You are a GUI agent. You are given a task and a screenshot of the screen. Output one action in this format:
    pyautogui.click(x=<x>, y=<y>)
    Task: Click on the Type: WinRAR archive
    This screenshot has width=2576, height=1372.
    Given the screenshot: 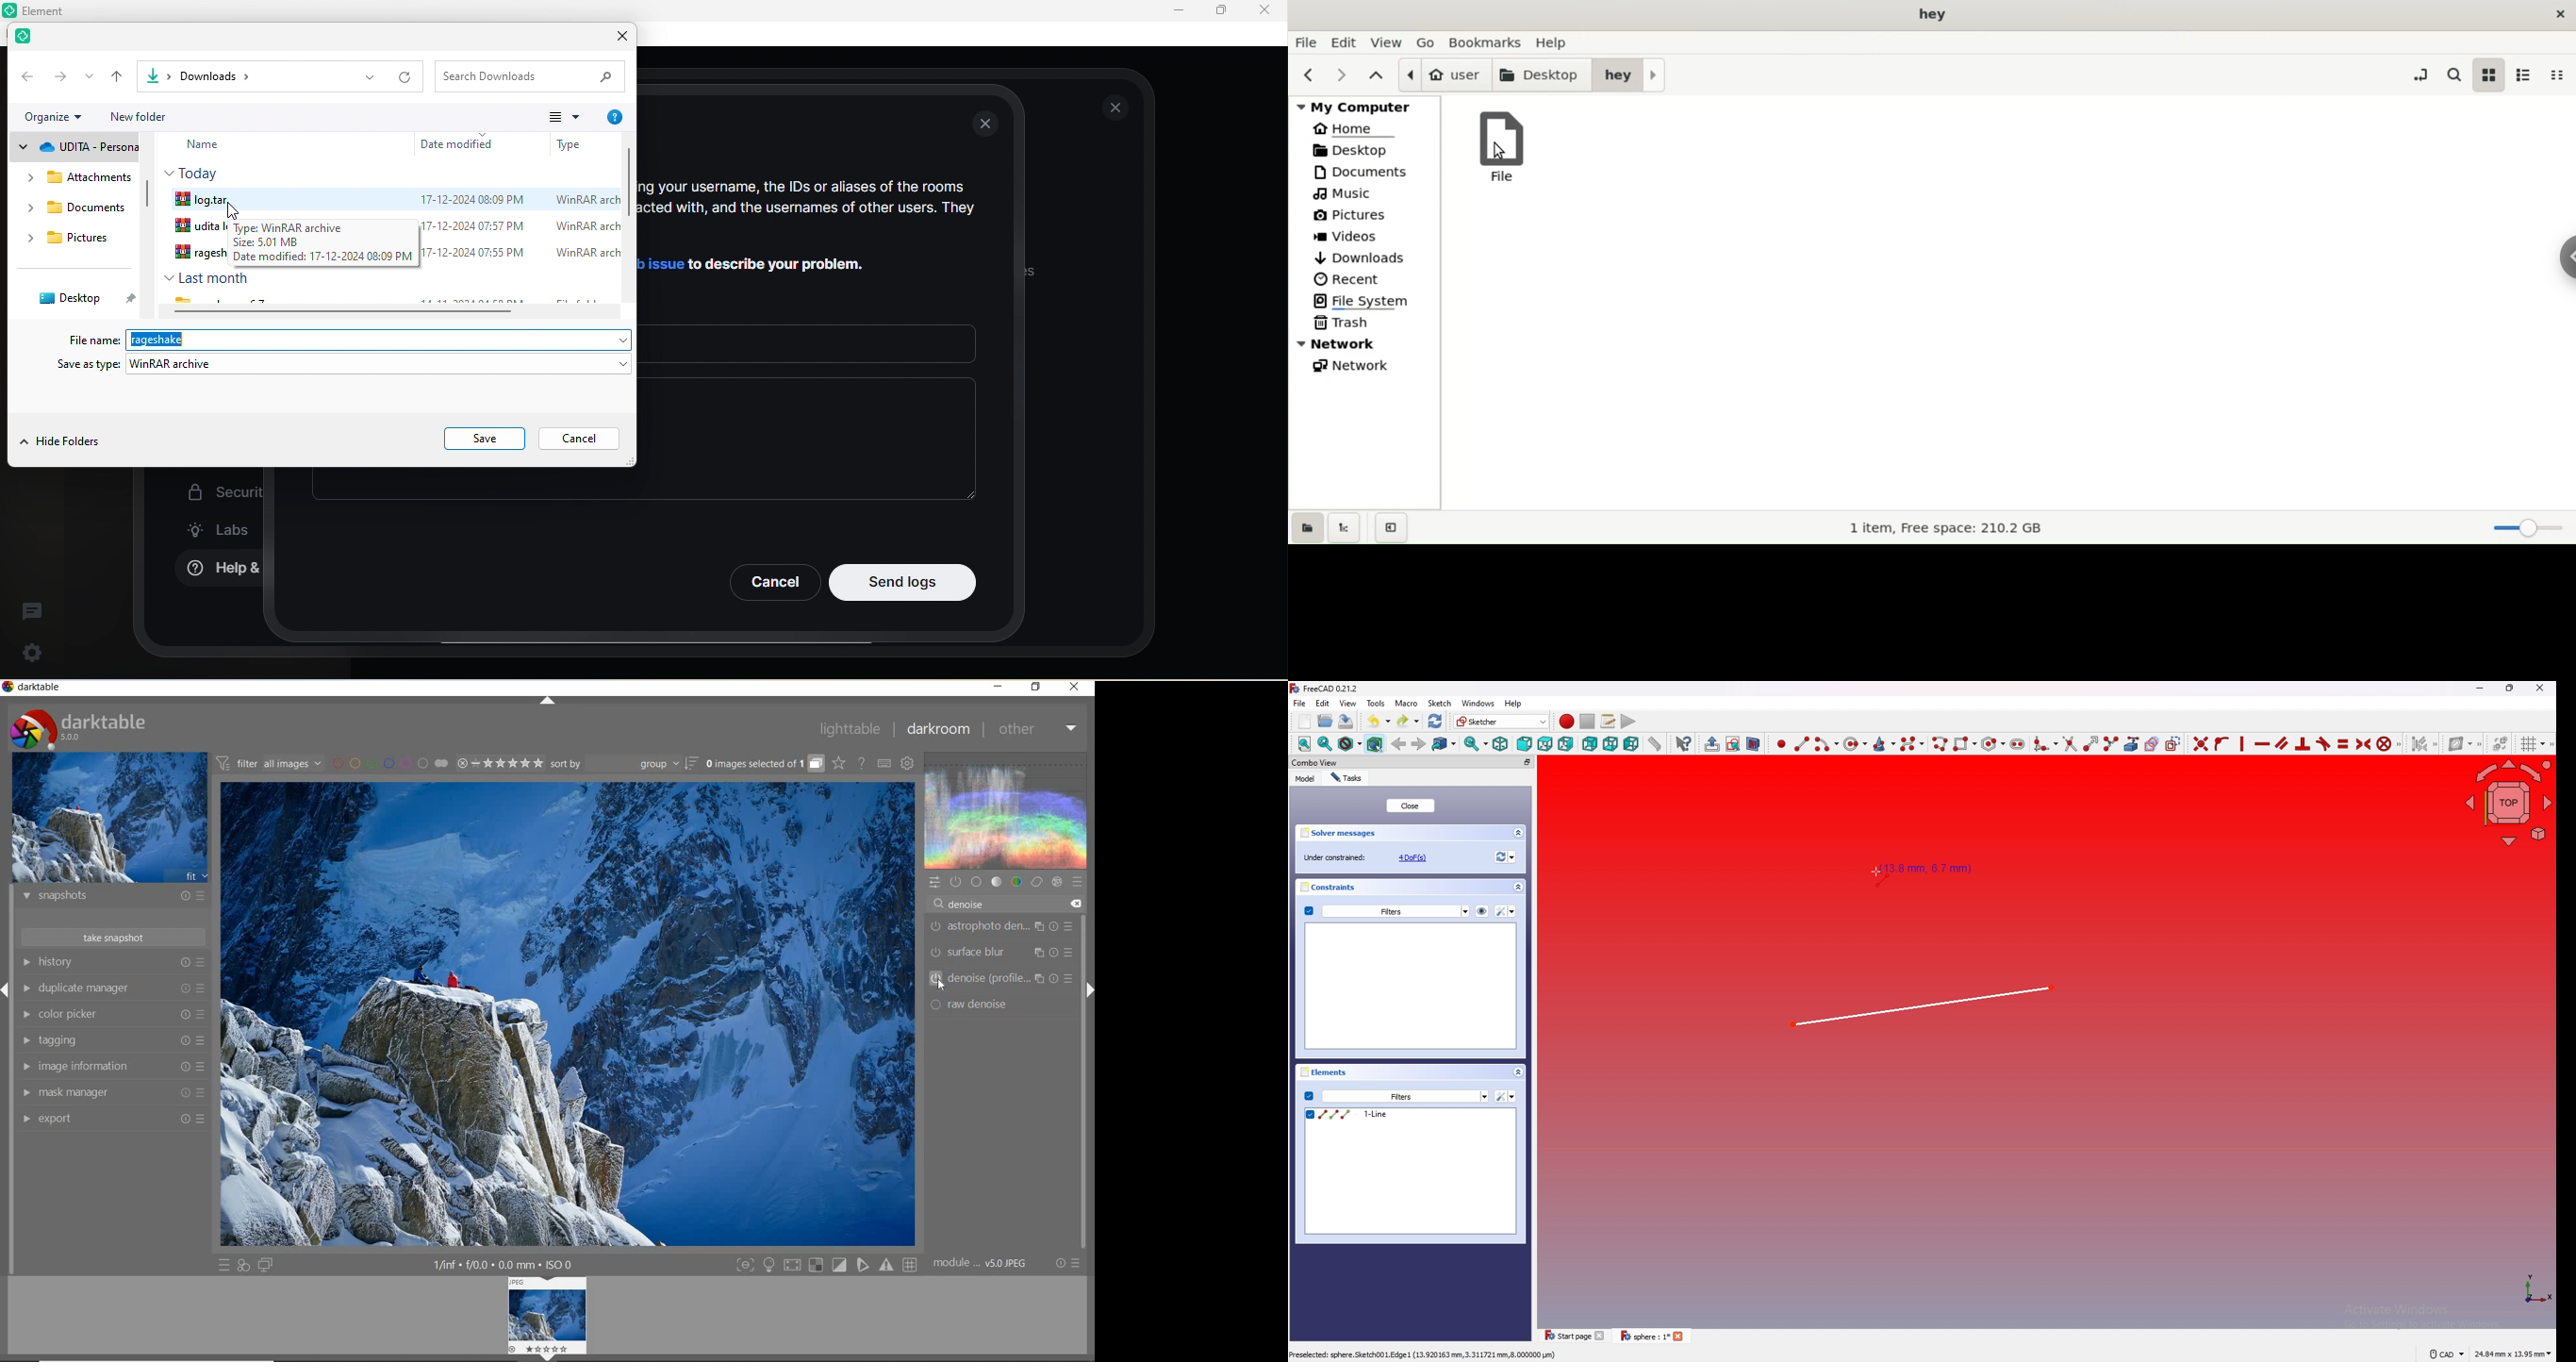 What is the action you would take?
    pyautogui.click(x=306, y=227)
    